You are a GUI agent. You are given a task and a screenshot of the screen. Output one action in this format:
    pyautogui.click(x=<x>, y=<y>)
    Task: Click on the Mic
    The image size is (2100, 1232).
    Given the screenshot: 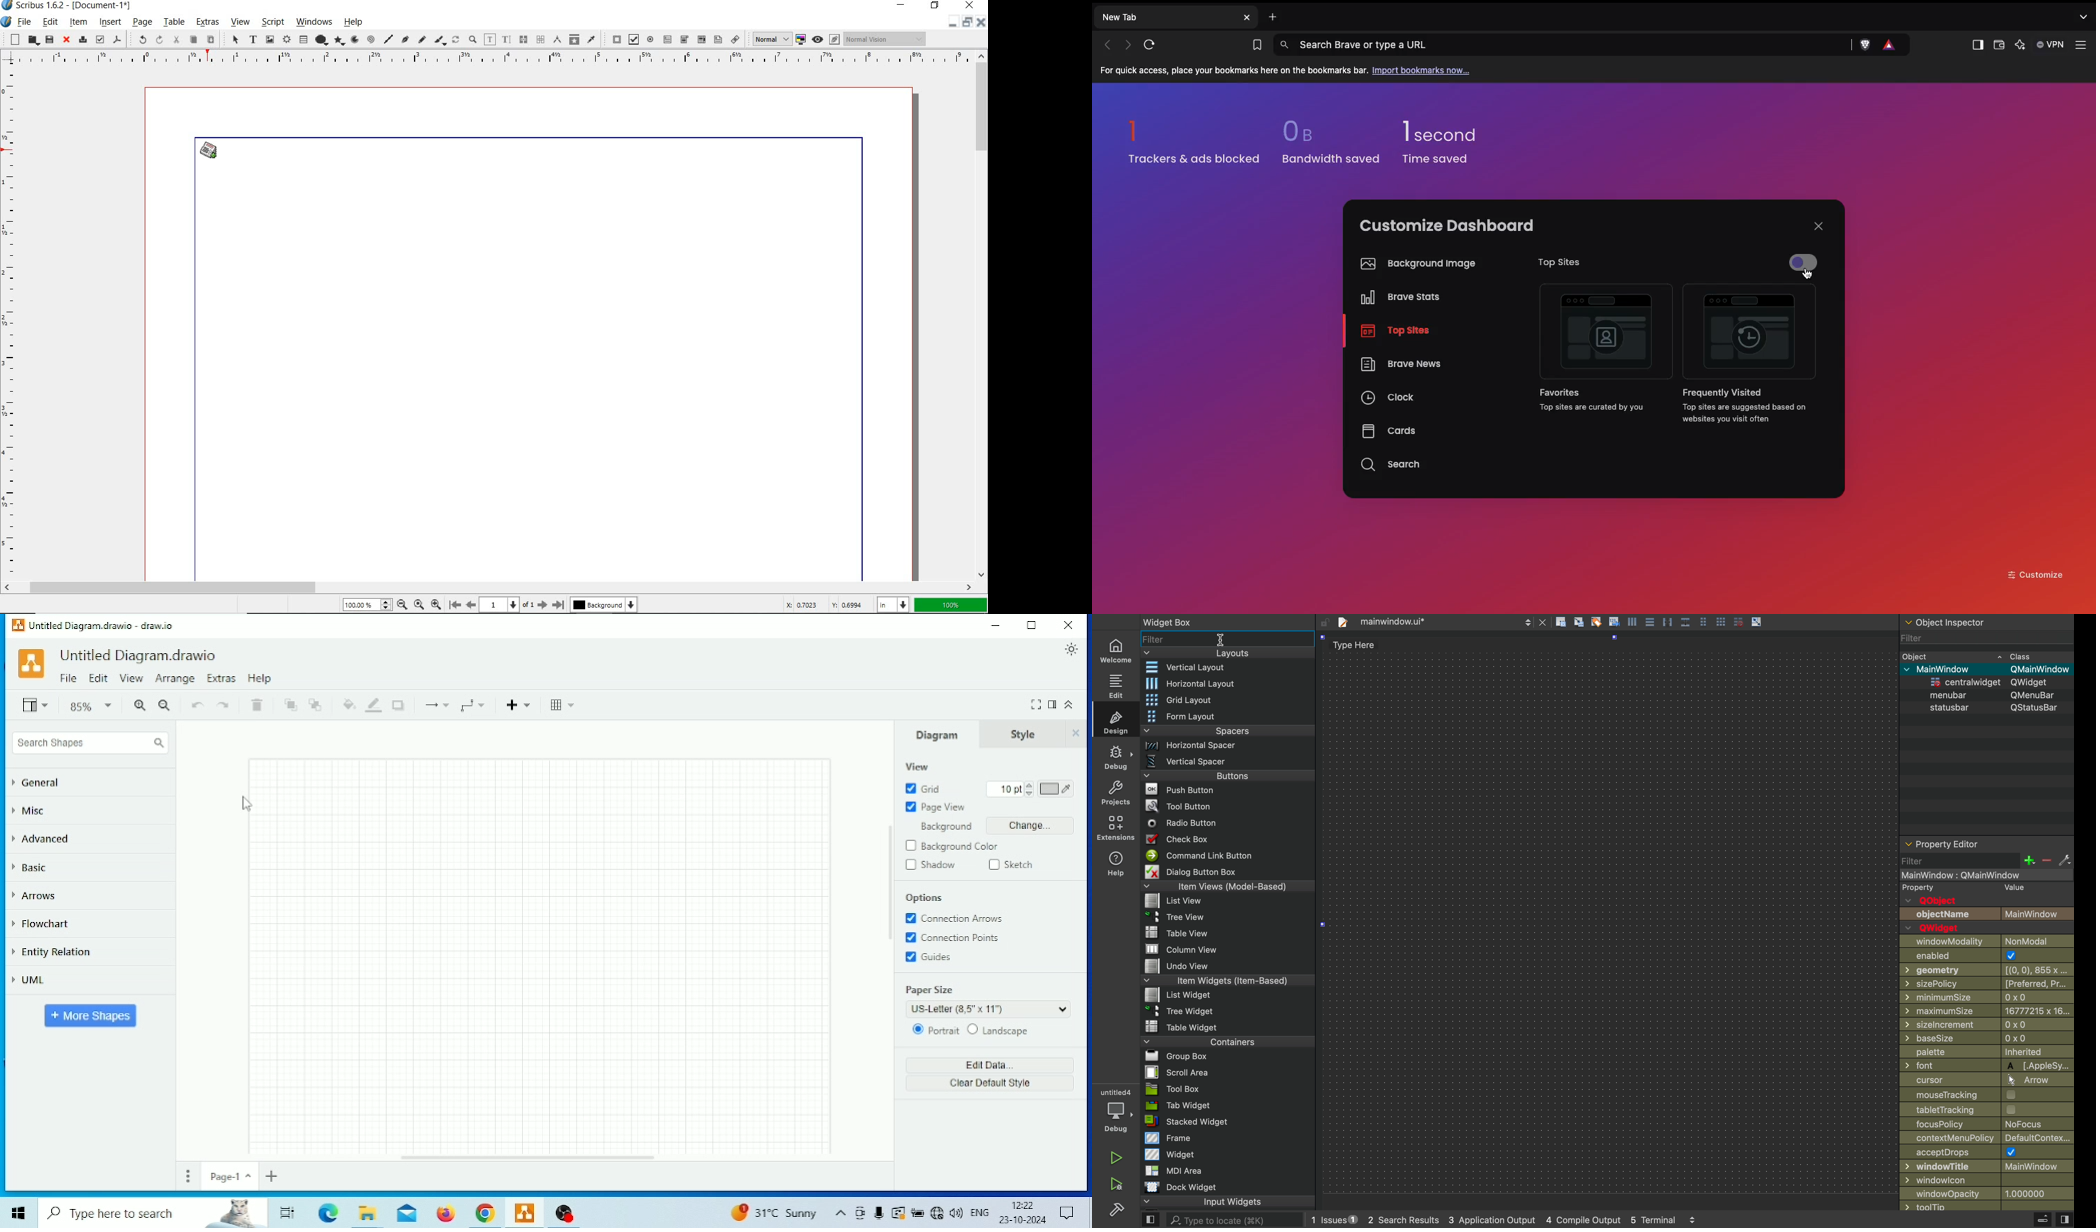 What is the action you would take?
    pyautogui.click(x=879, y=1212)
    